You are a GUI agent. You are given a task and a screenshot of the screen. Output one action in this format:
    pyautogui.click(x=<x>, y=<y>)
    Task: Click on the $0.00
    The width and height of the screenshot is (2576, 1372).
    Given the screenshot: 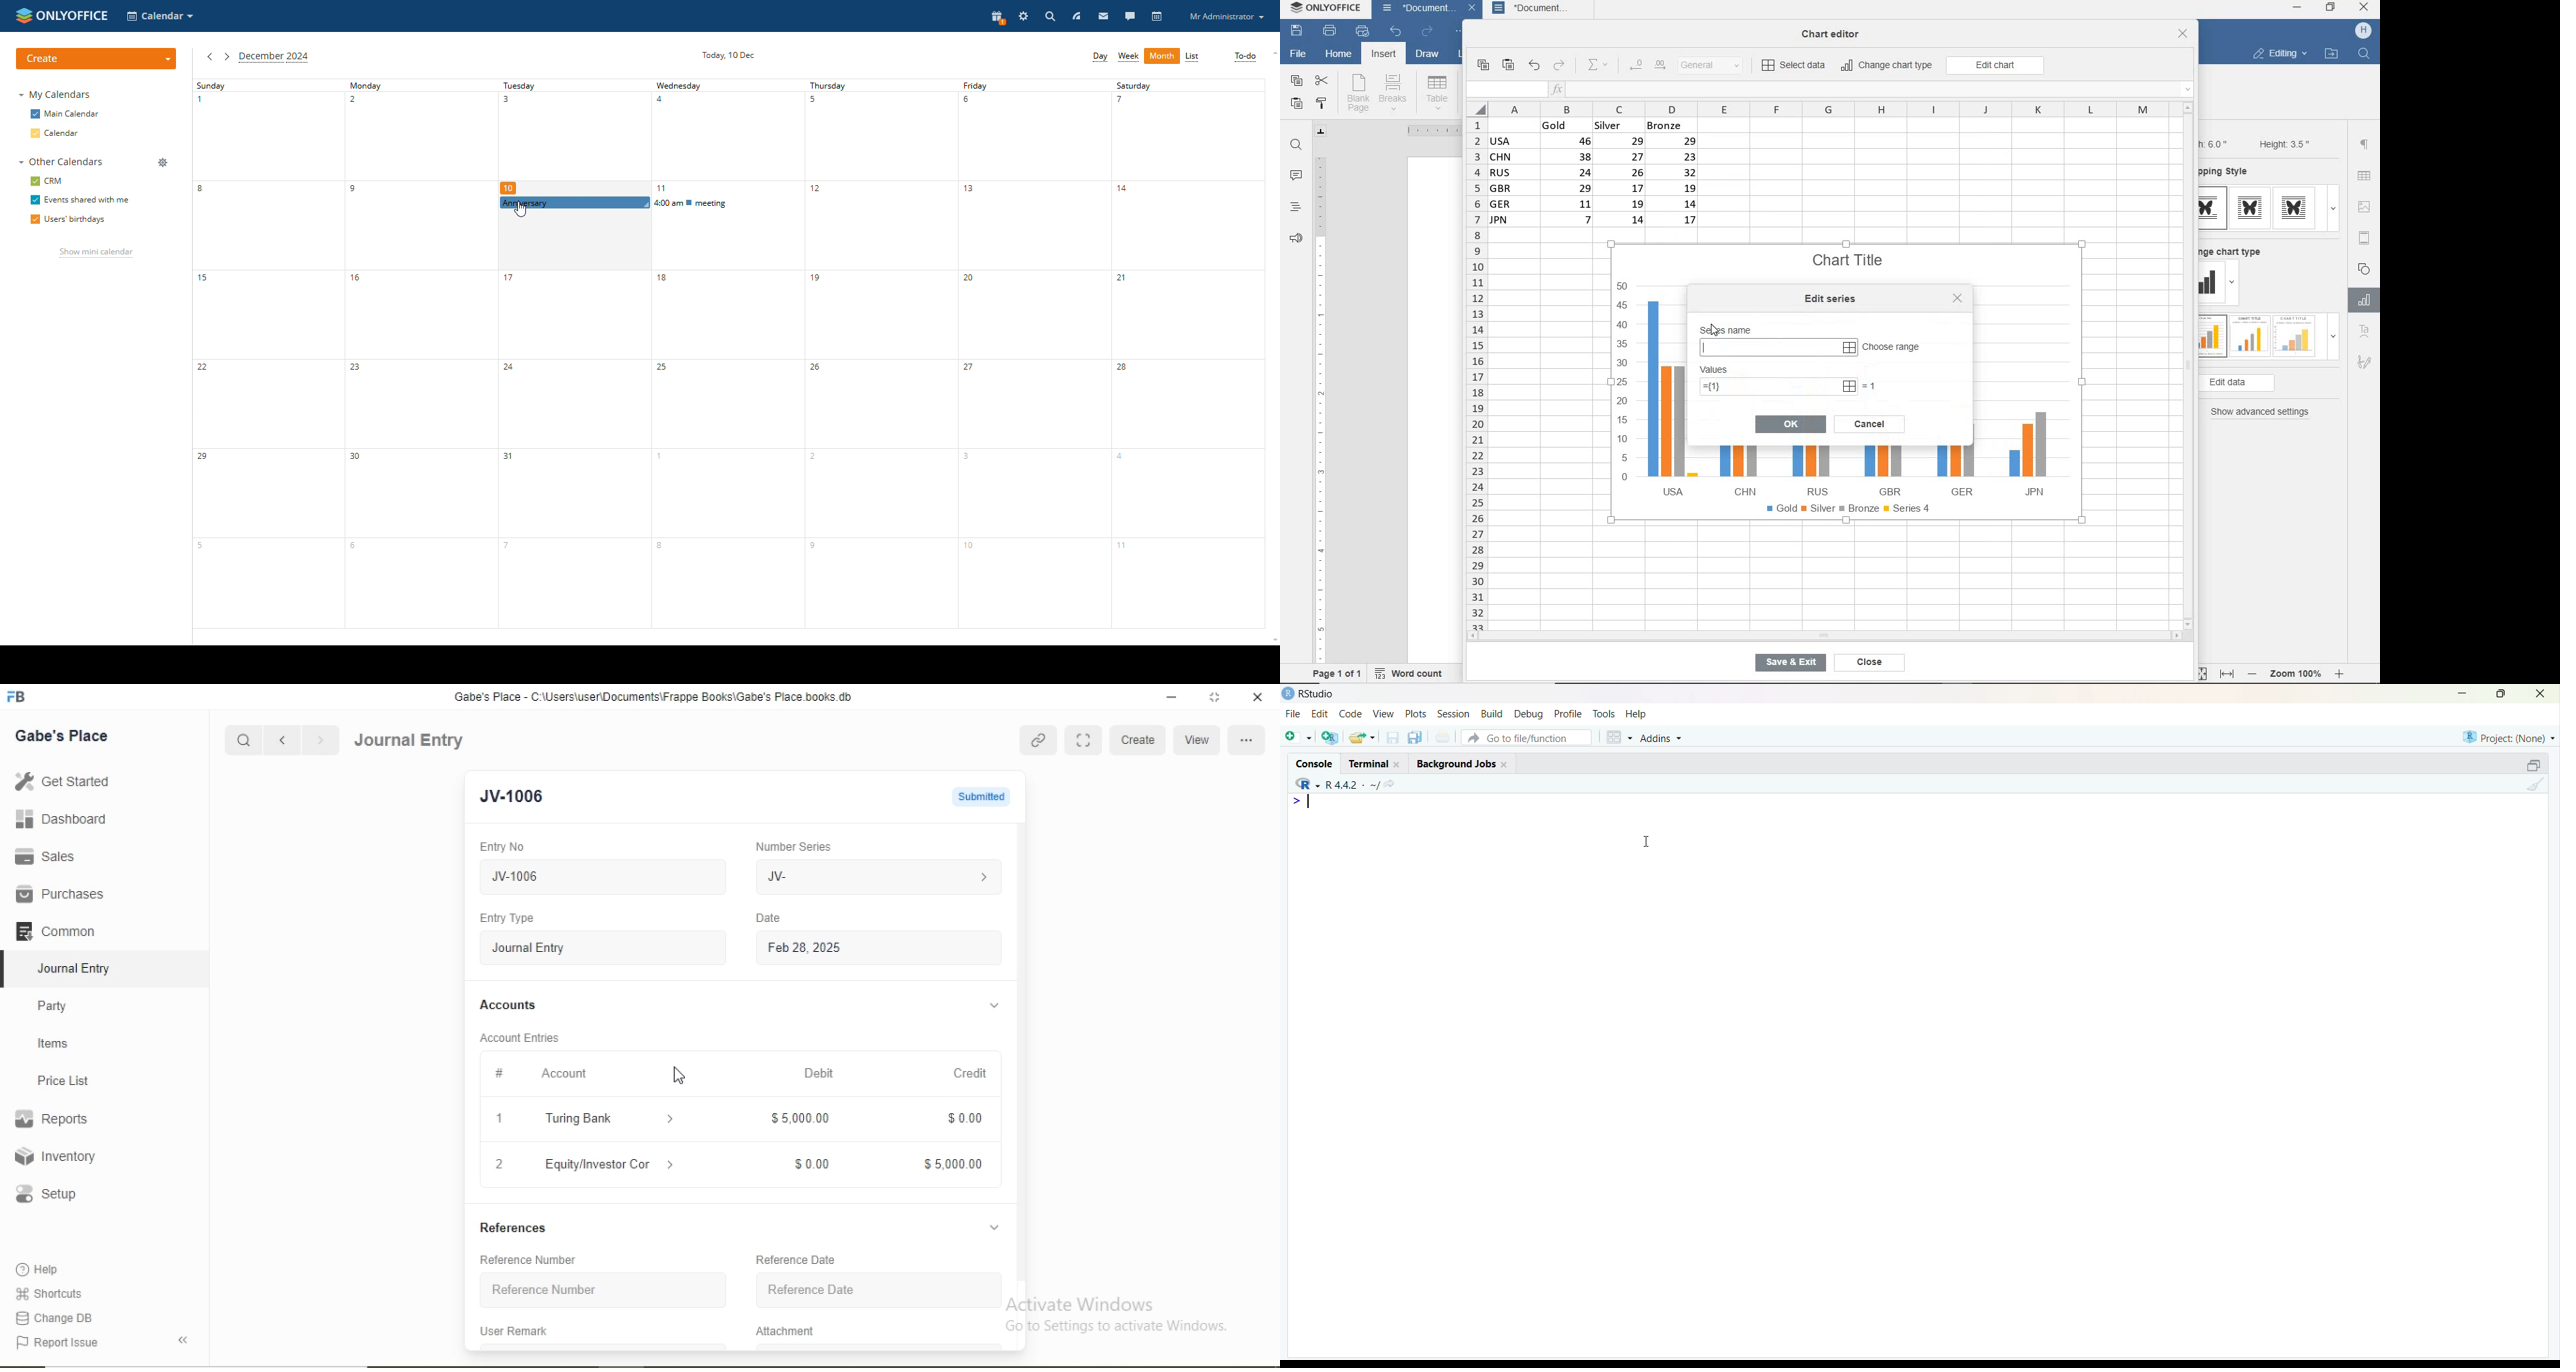 What is the action you would take?
    pyautogui.click(x=965, y=1119)
    